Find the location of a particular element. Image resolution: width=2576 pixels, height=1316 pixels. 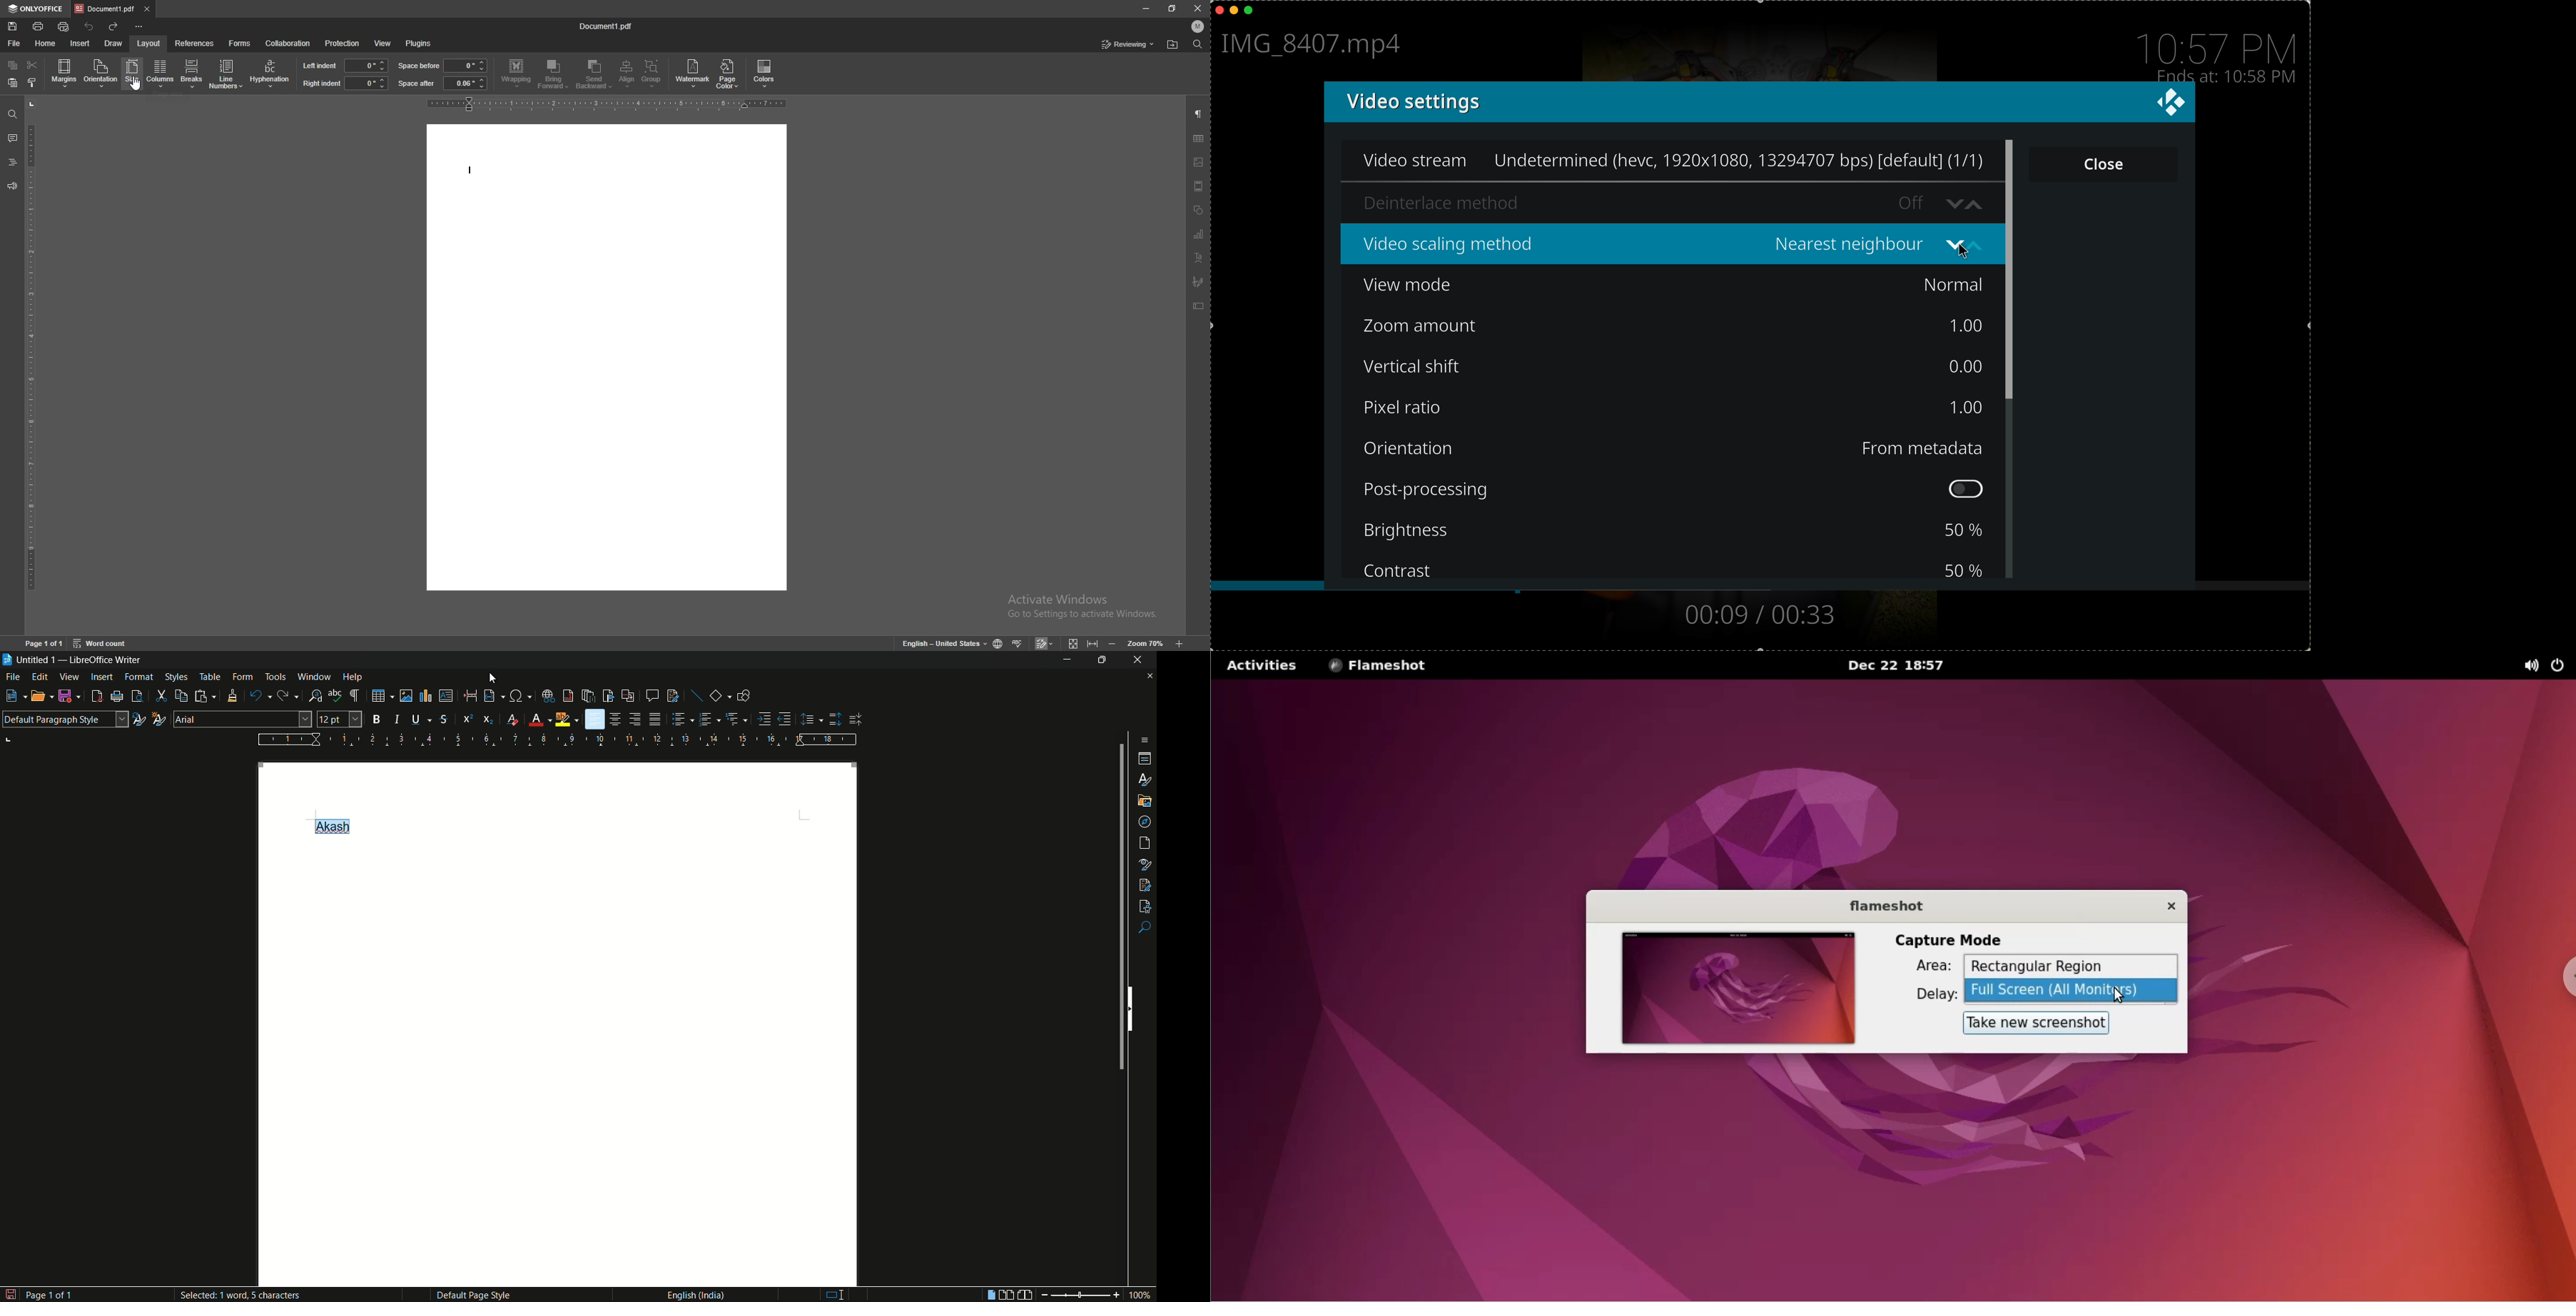

help menu is located at coordinates (353, 678).